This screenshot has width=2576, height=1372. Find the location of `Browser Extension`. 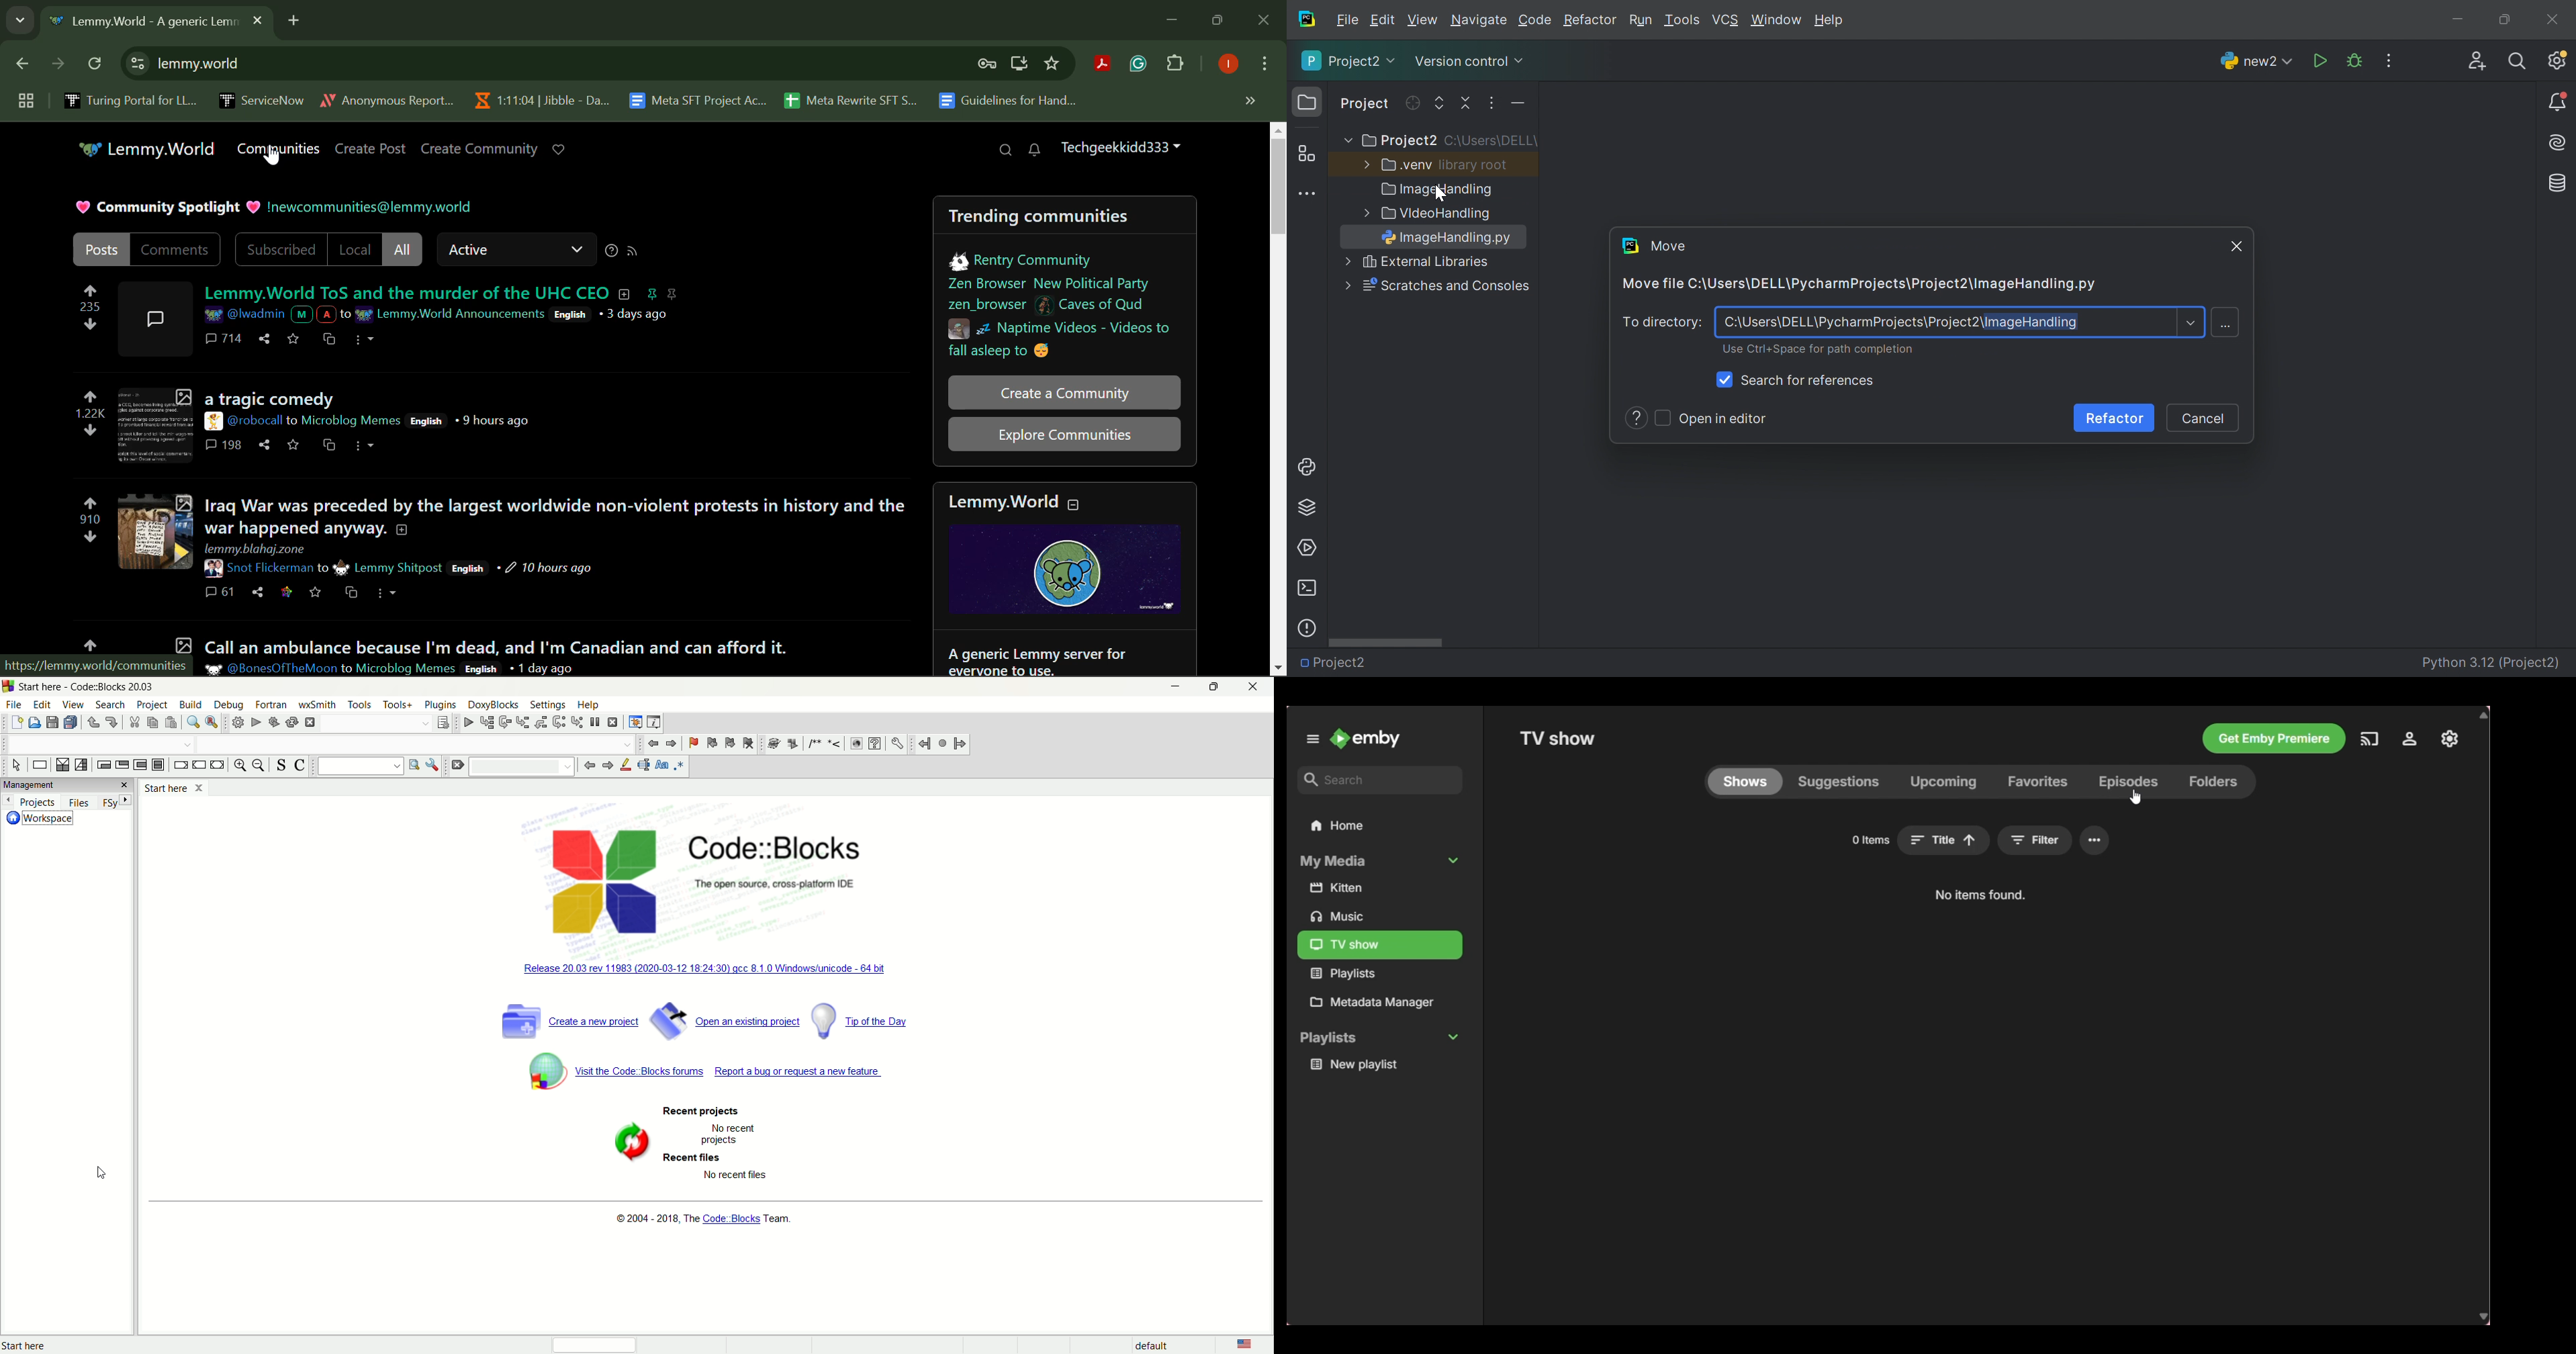

Browser Extension is located at coordinates (1106, 65).